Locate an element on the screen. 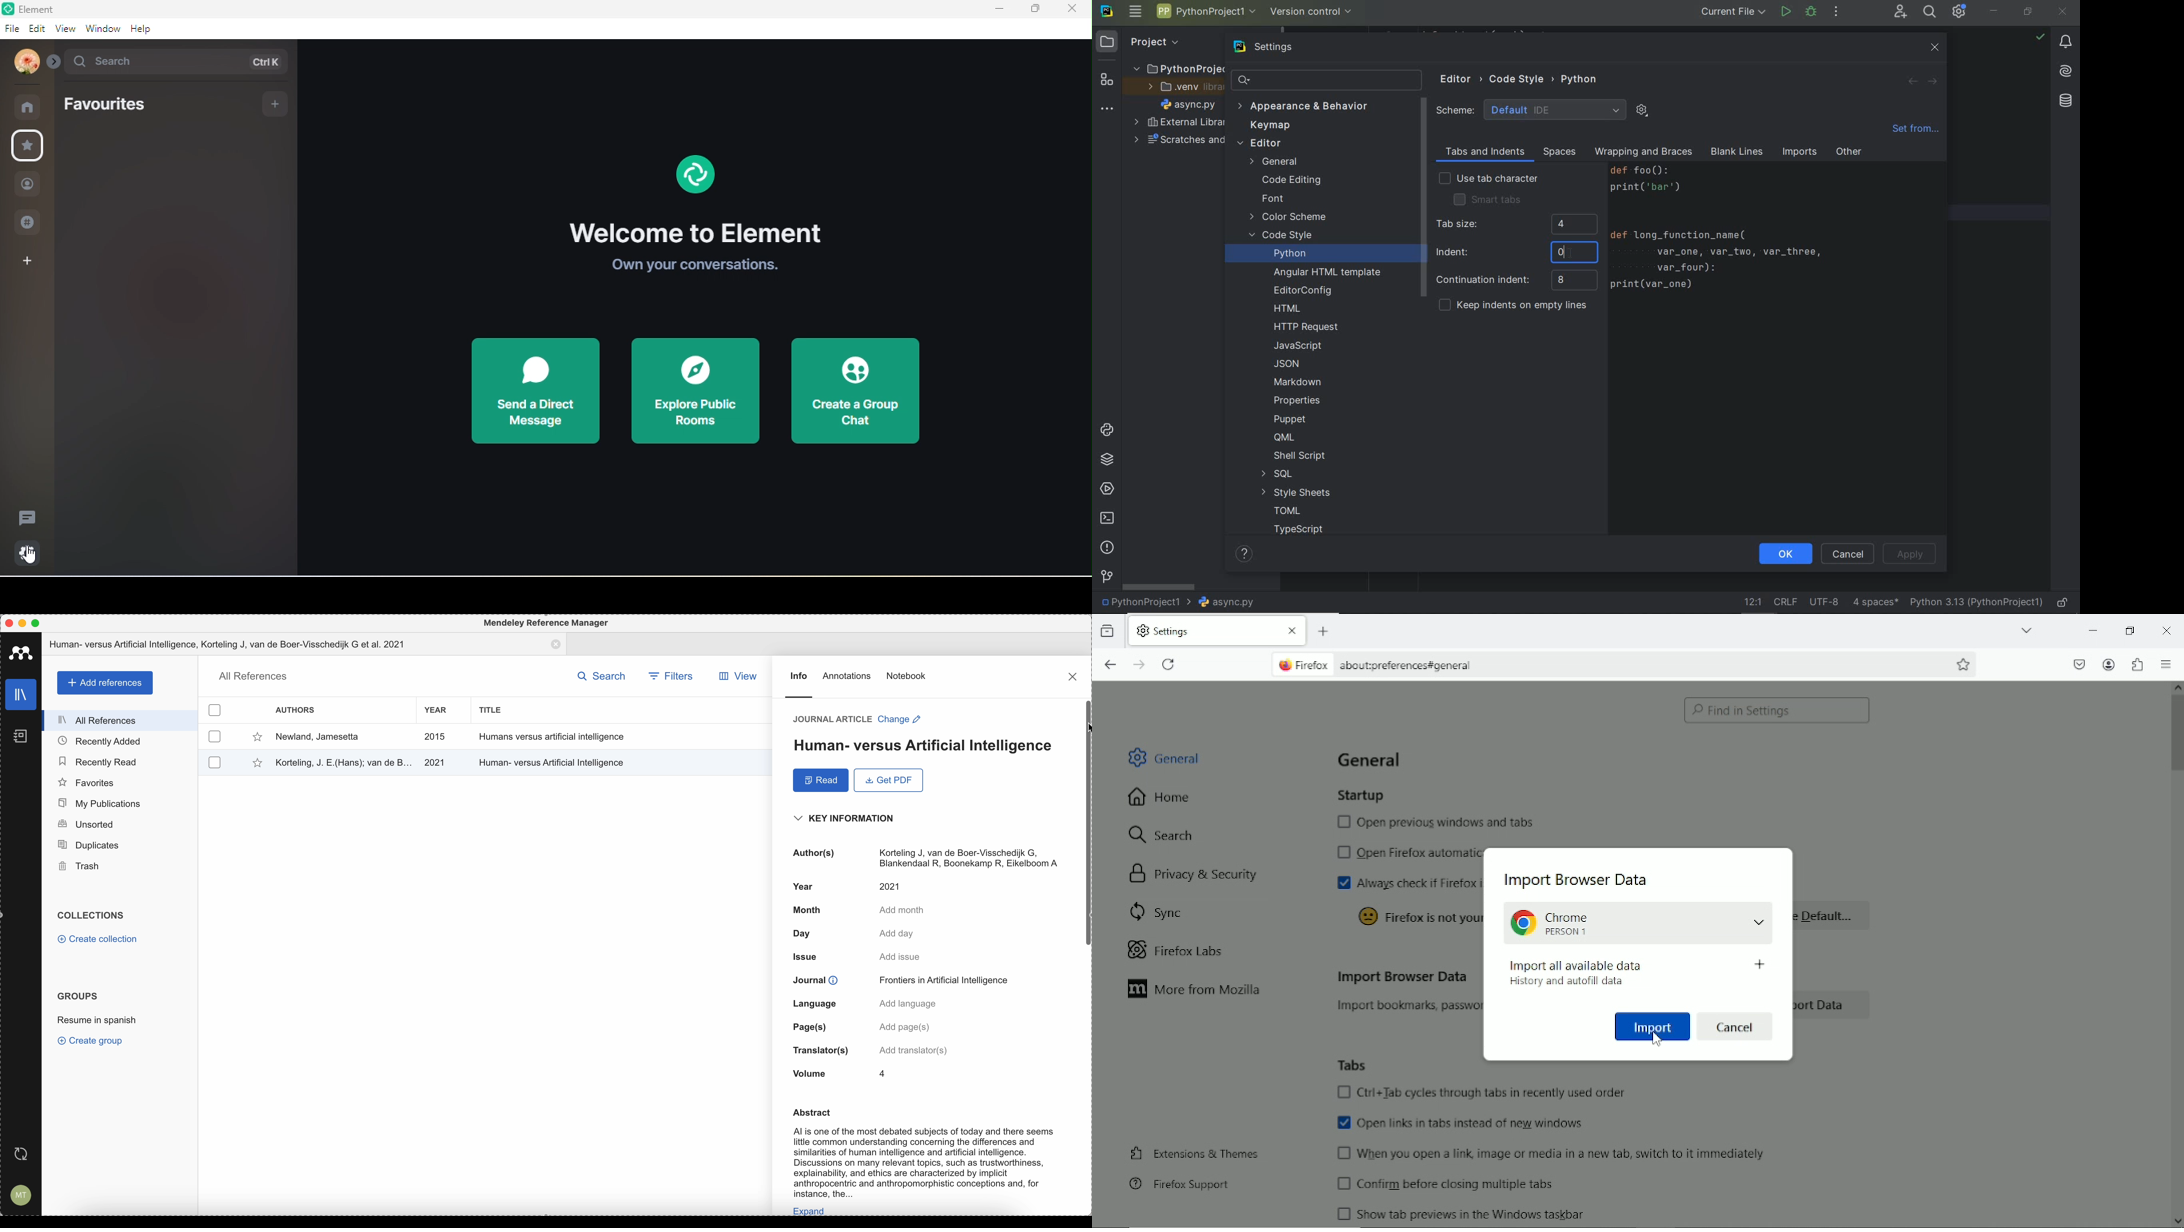 Image resolution: width=2184 pixels, height=1232 pixels. minimize Mendeley is located at coordinates (24, 623).